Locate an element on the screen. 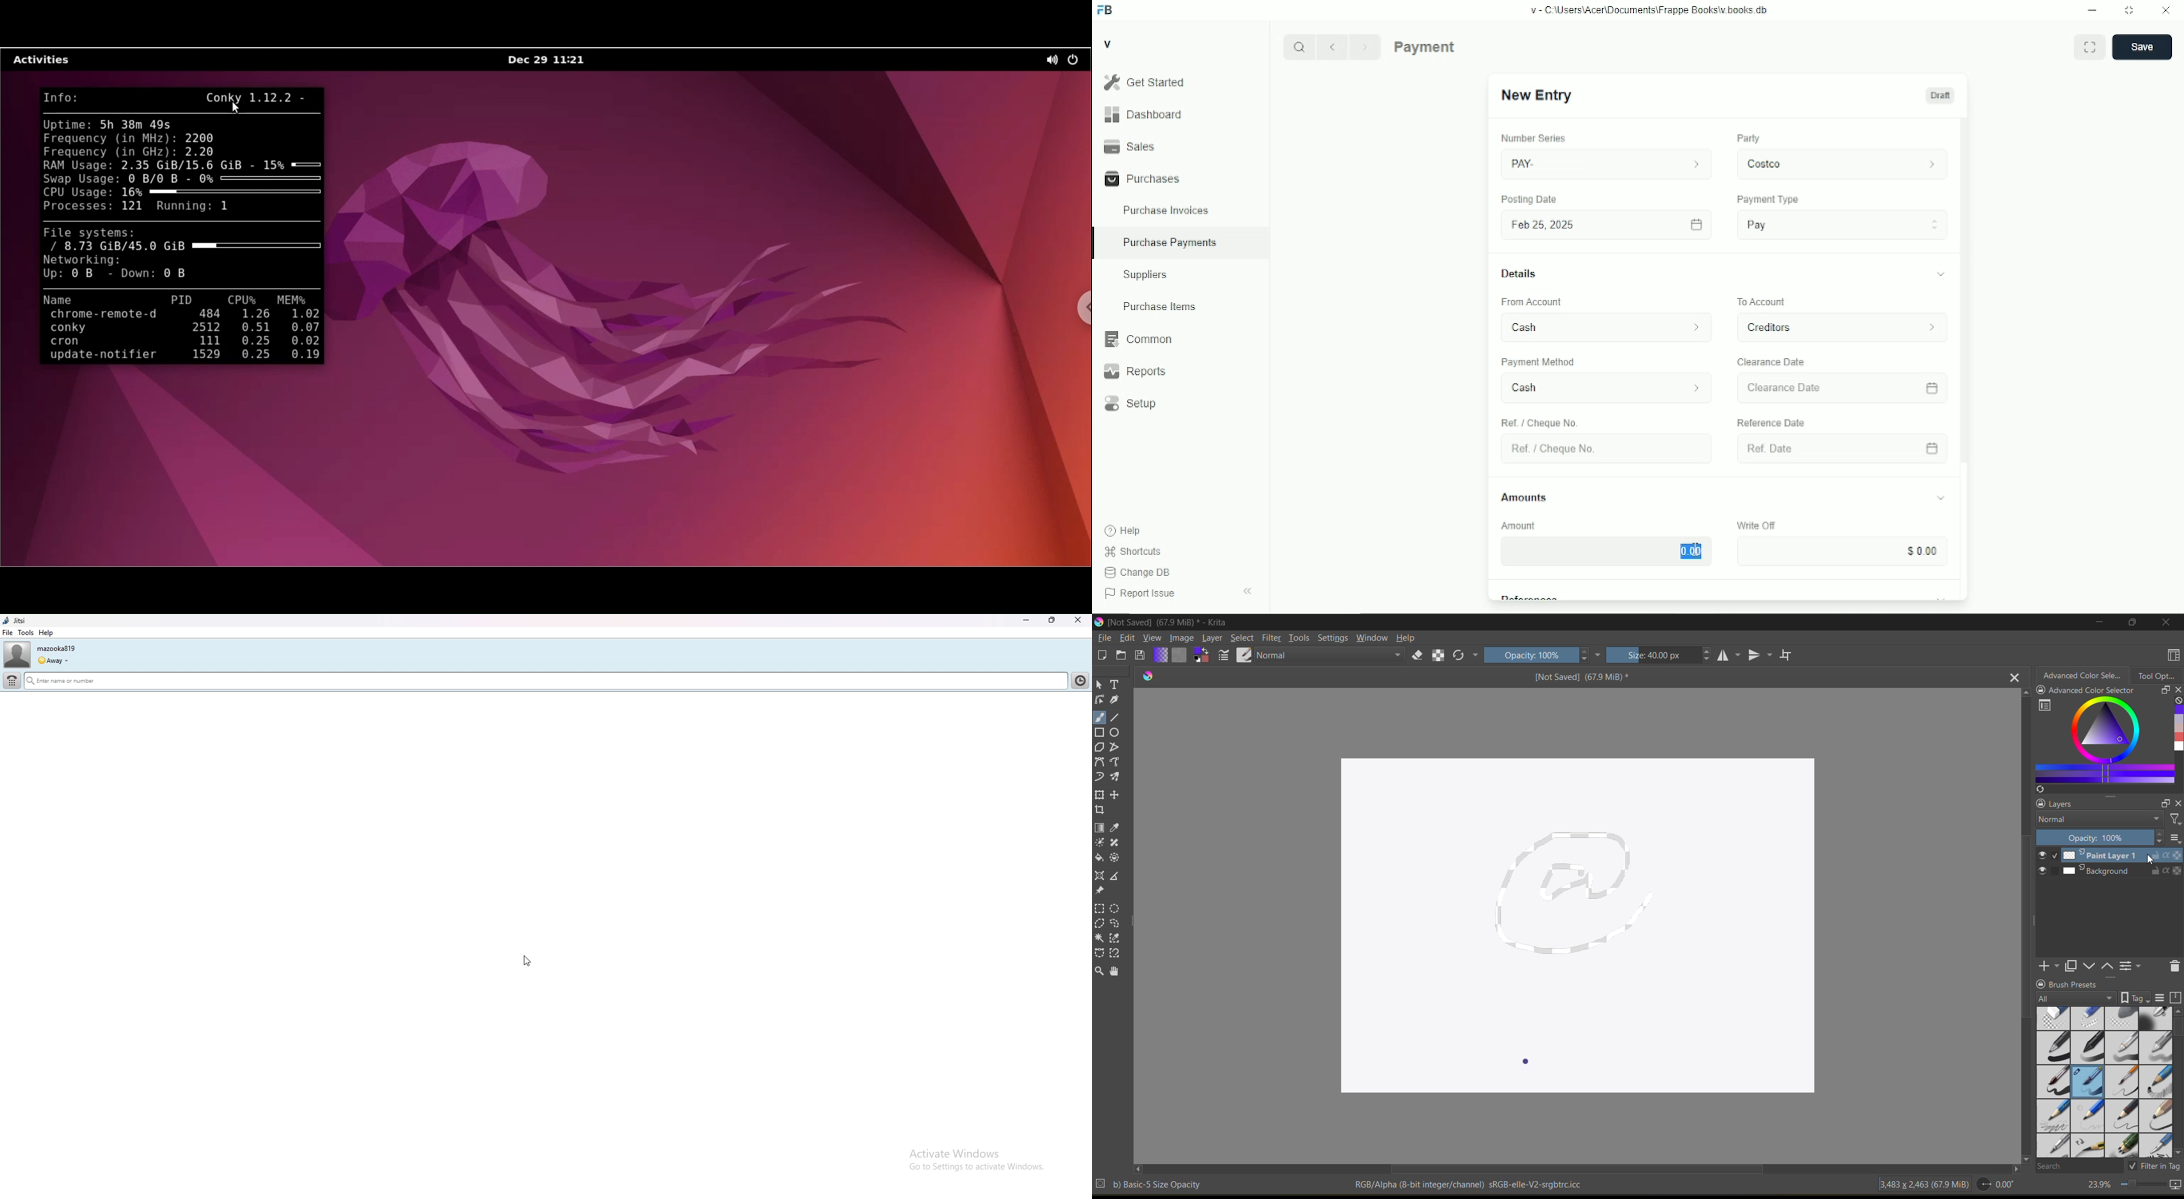 This screenshot has height=1204, width=2184. Purchase Payments is located at coordinates (1181, 244).